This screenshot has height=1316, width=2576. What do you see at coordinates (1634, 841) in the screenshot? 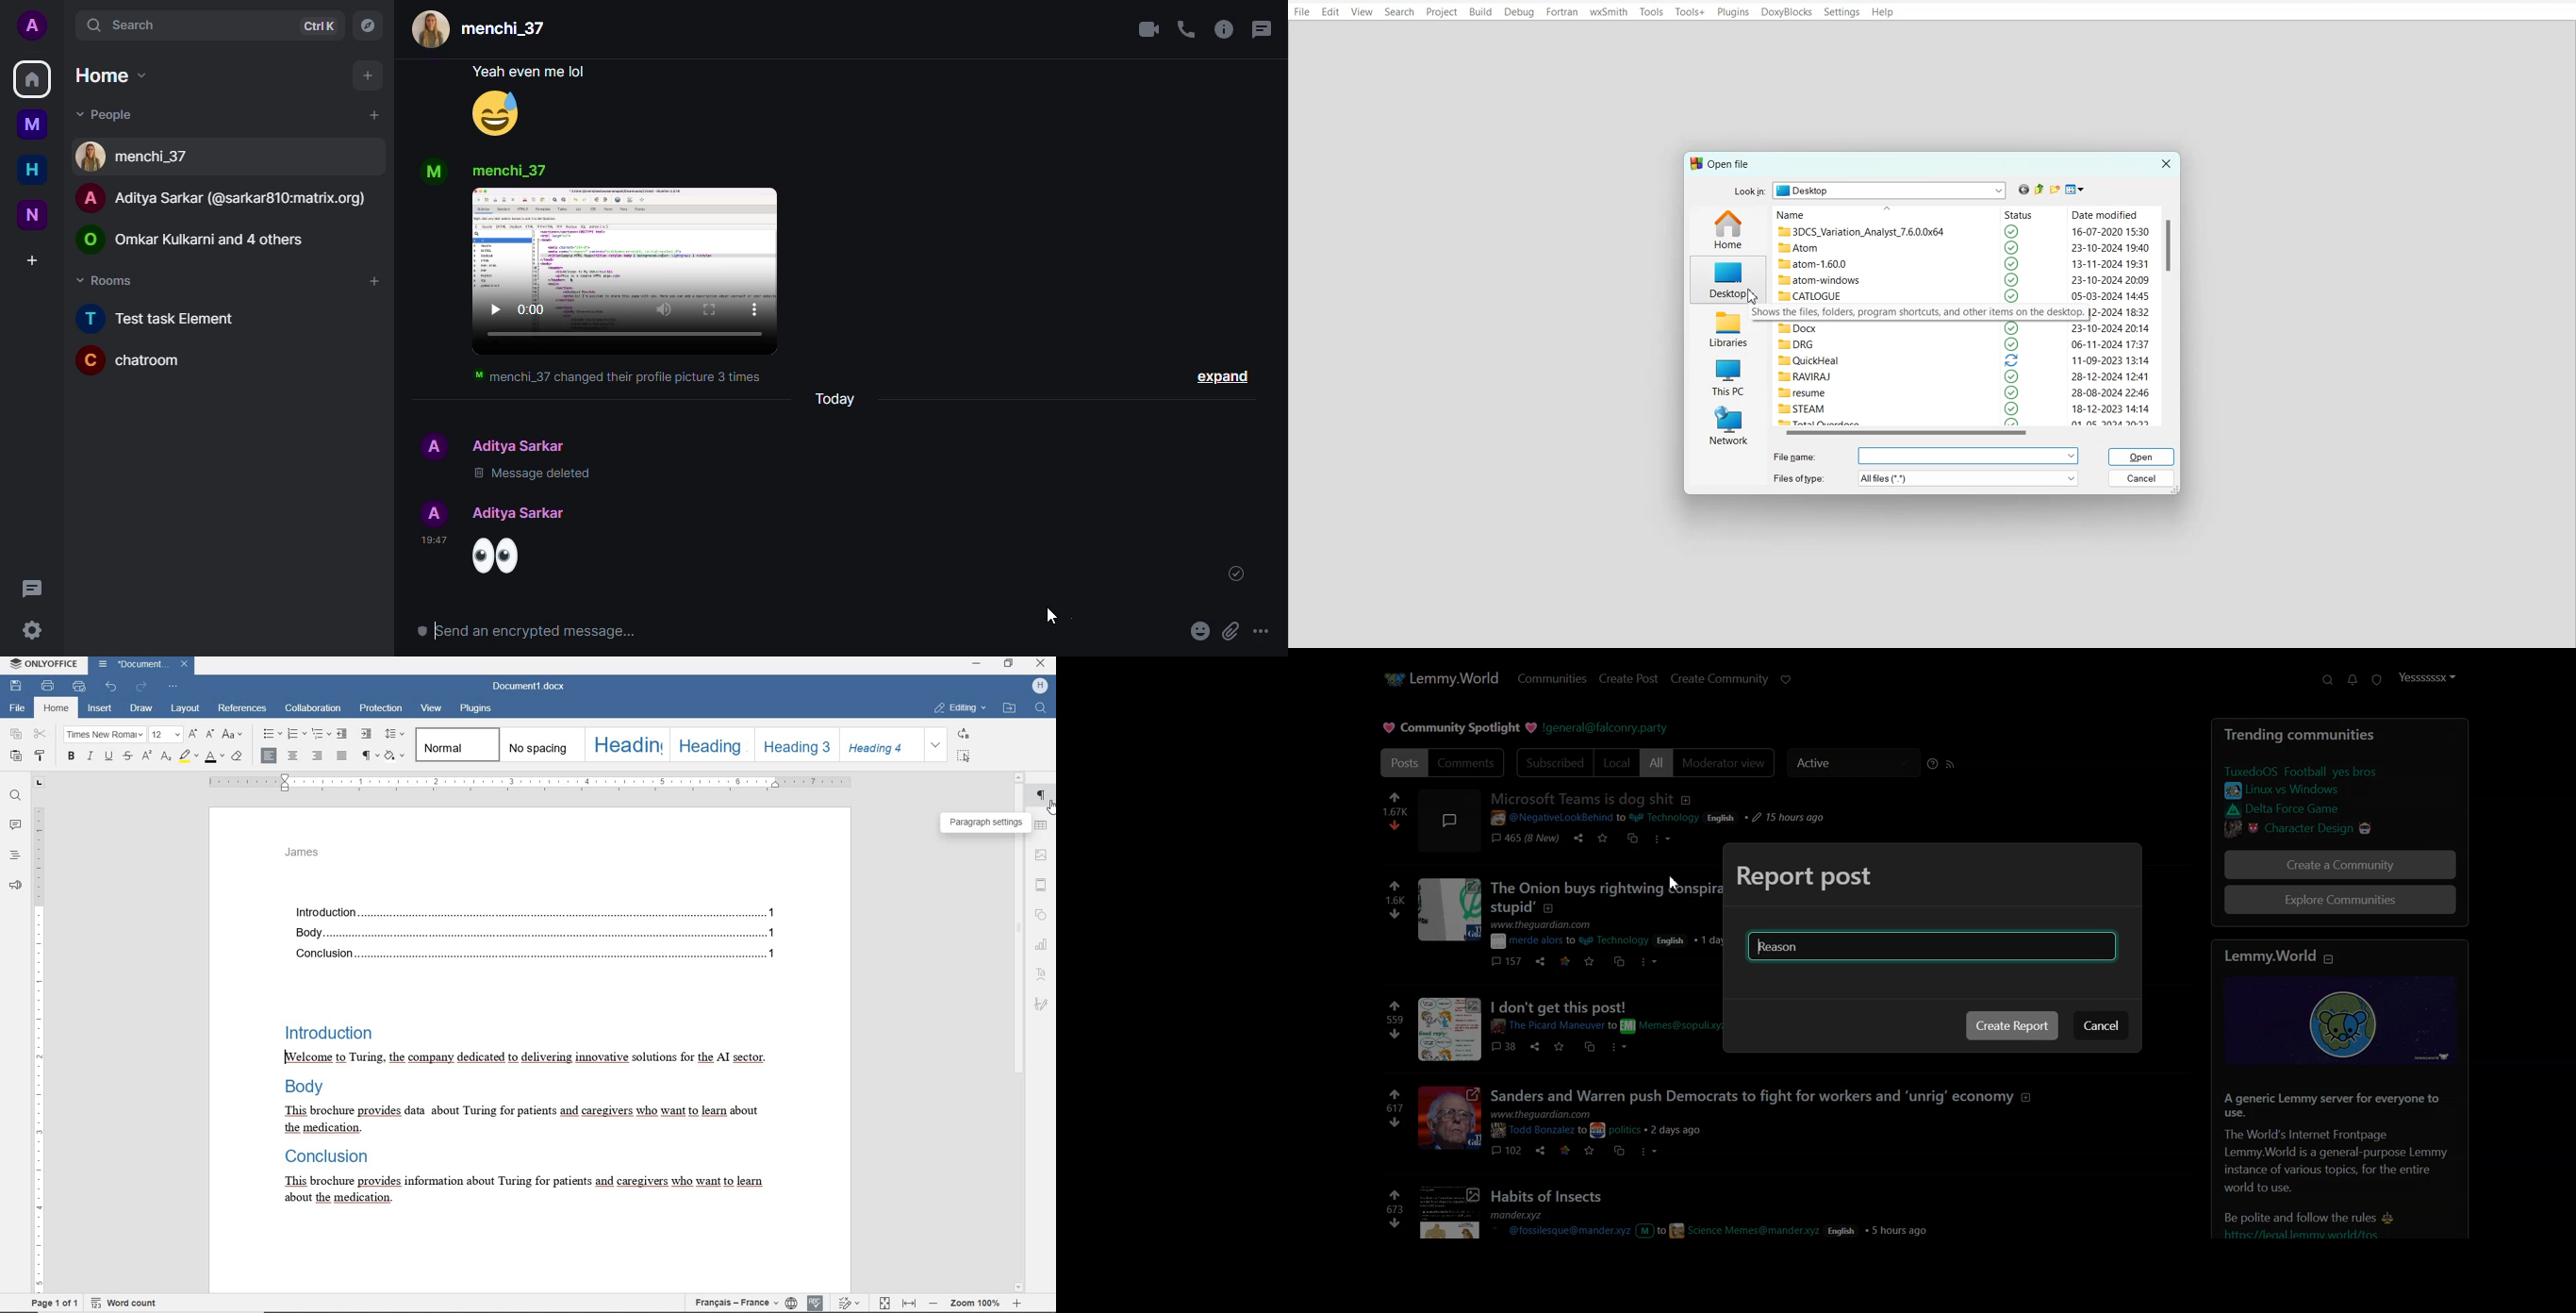
I see `cs` at bounding box center [1634, 841].